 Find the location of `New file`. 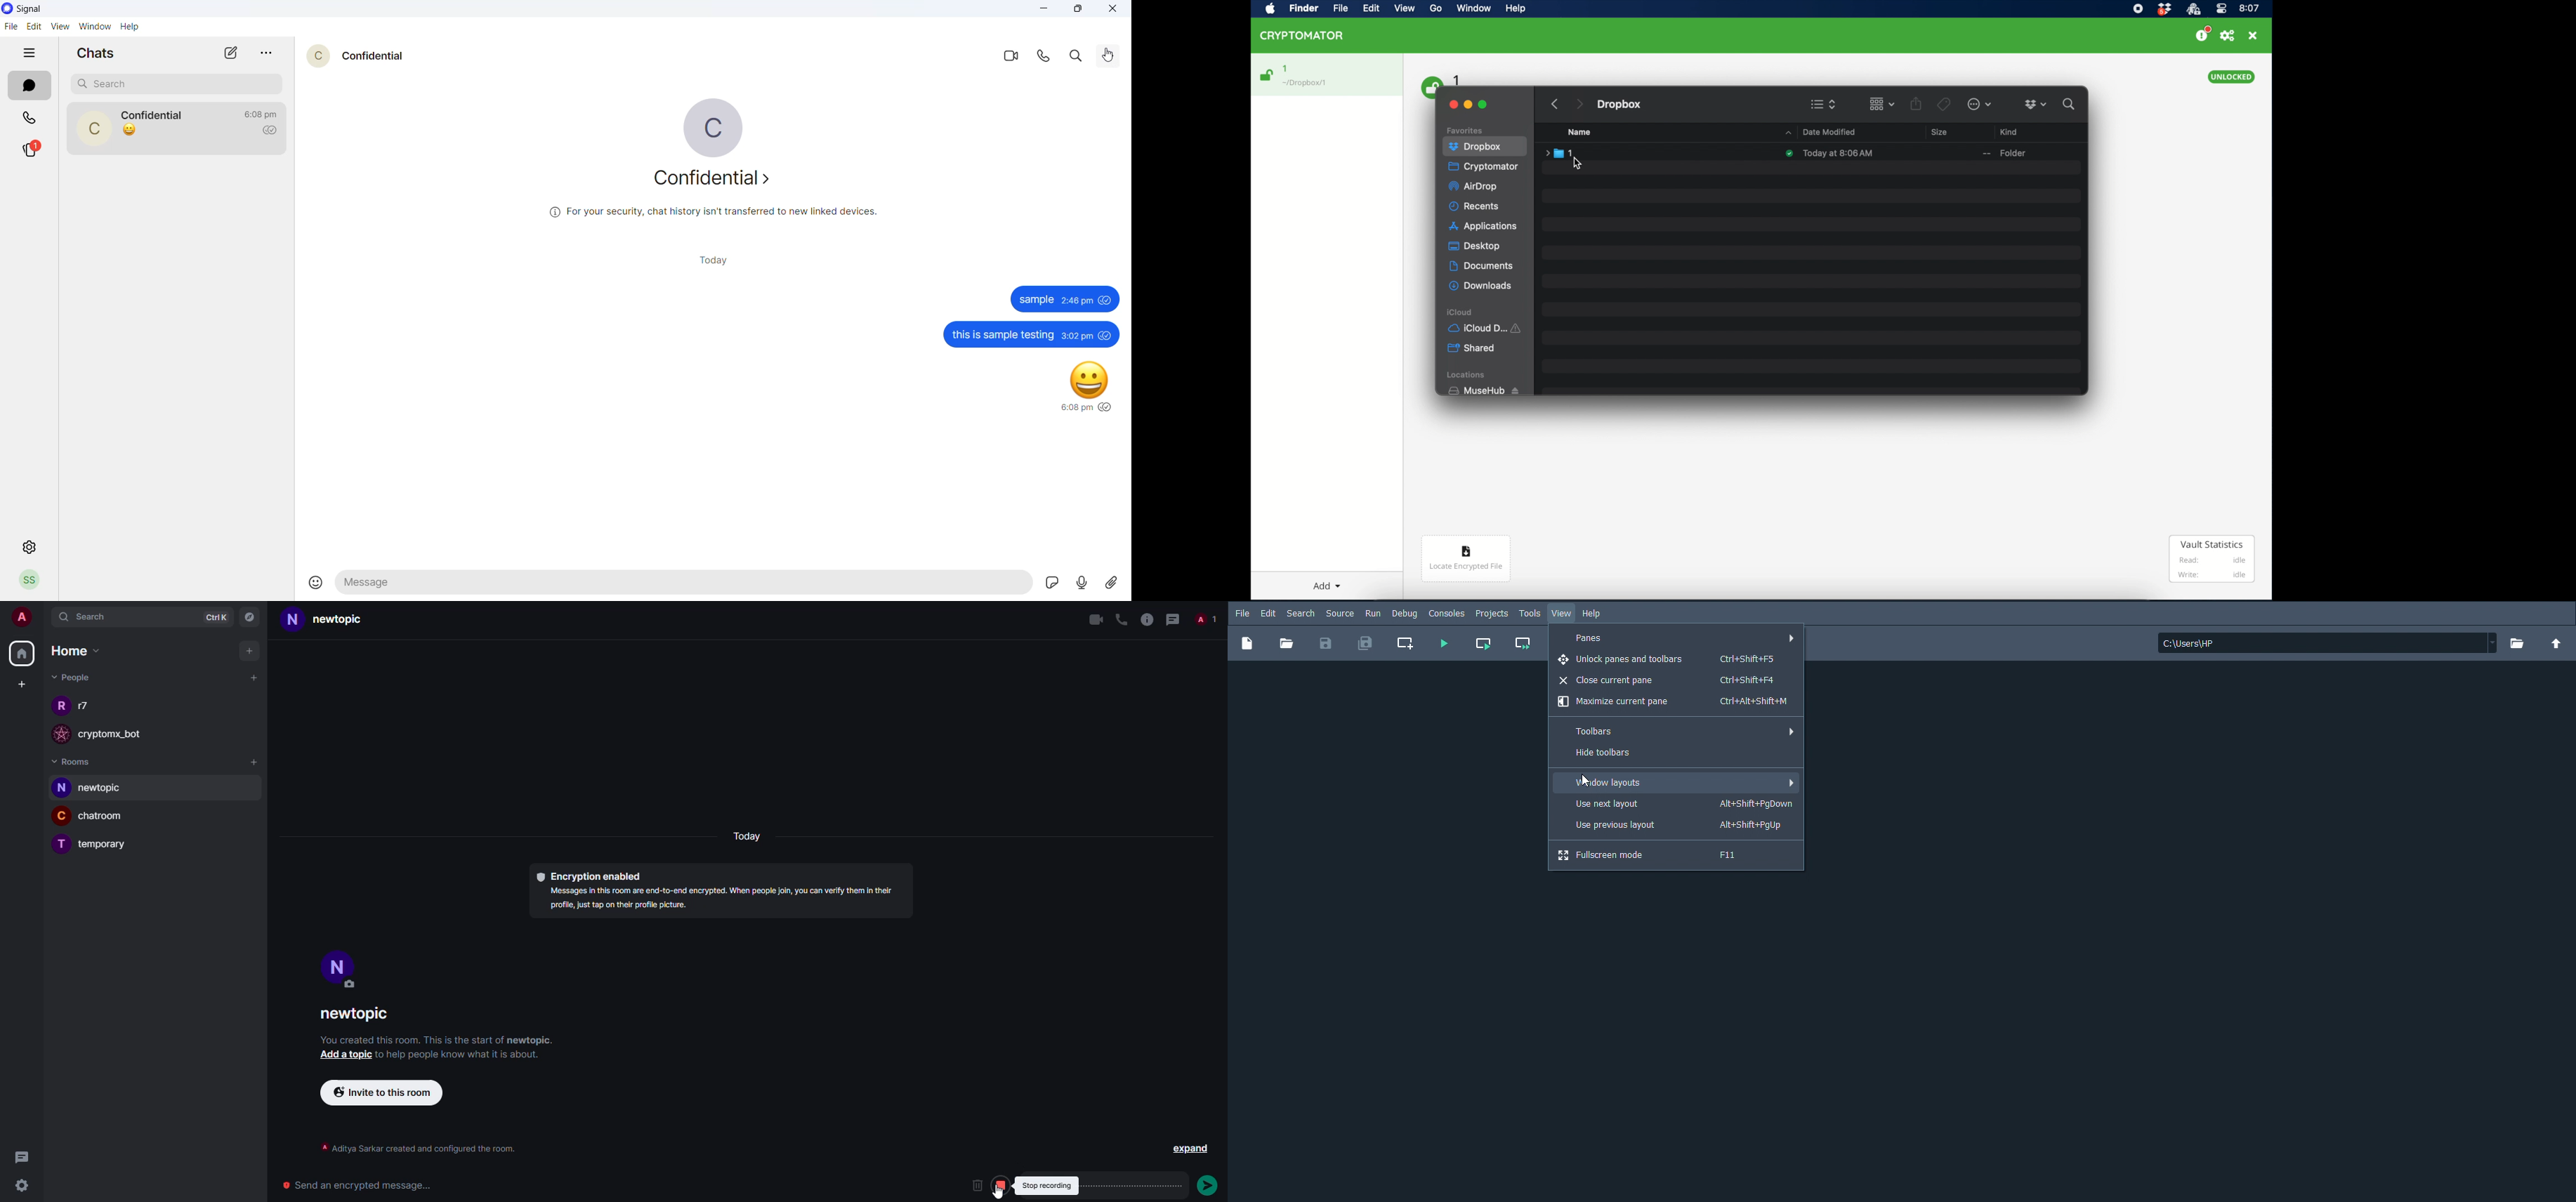

New file is located at coordinates (1247, 644).